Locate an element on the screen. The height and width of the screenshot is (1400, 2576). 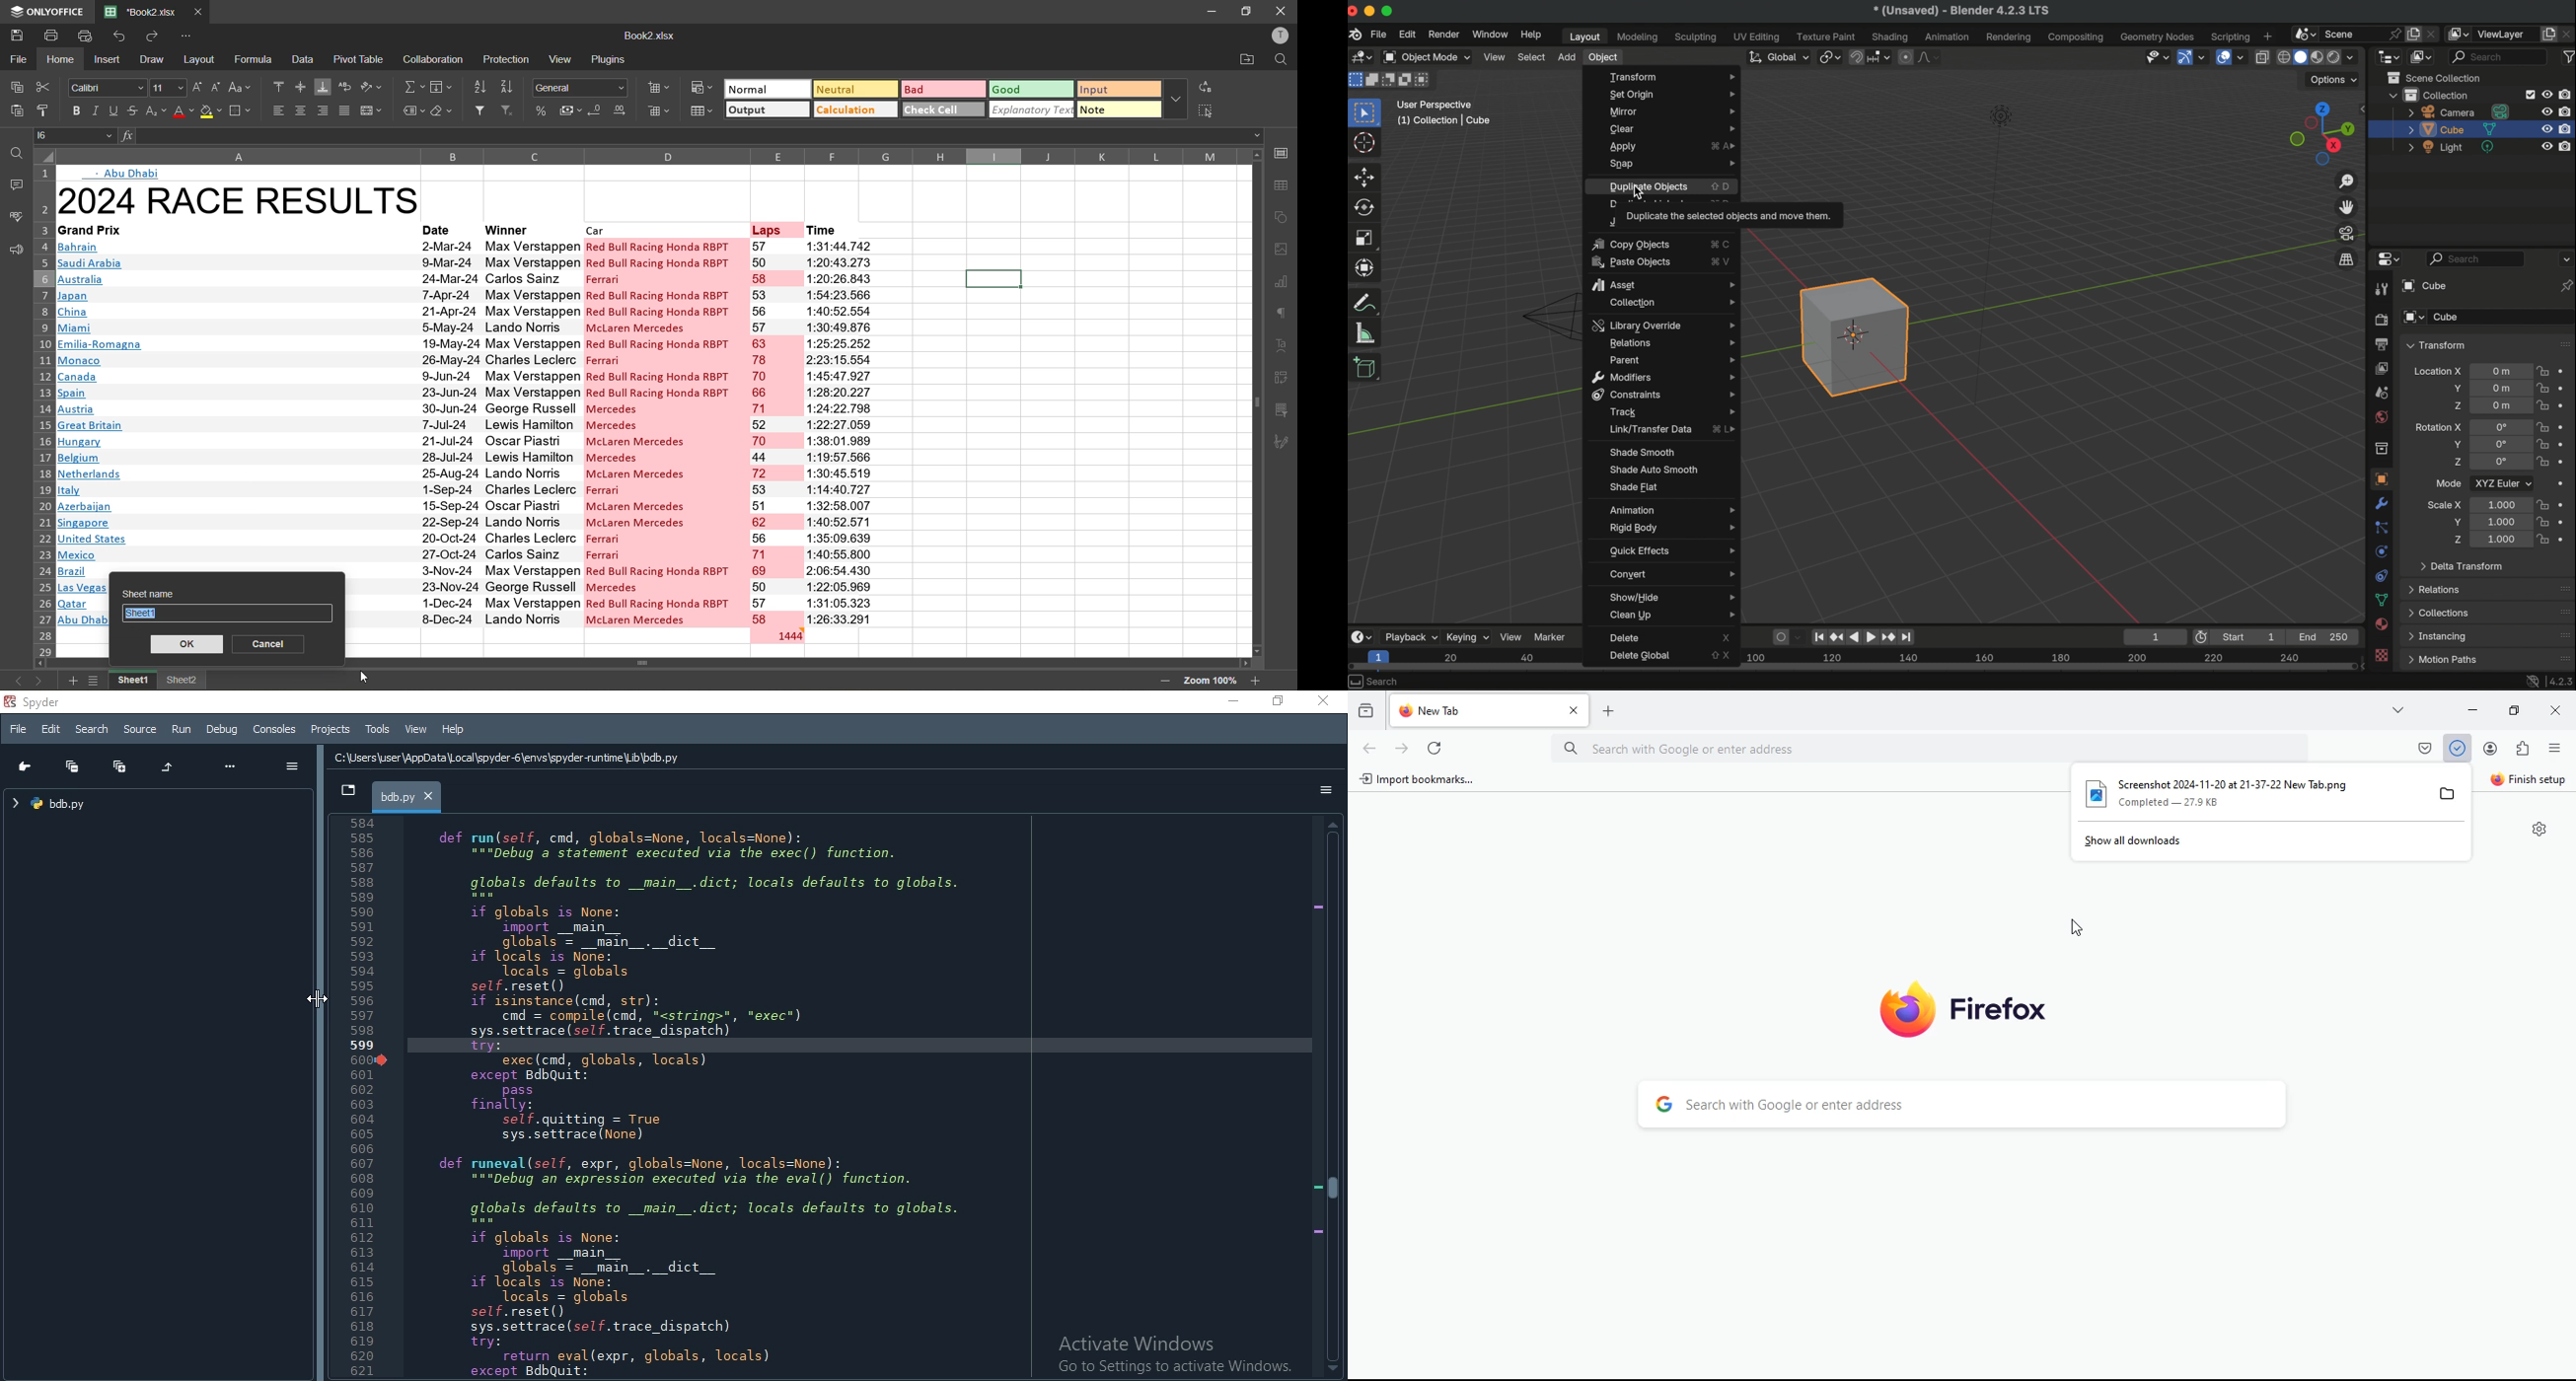
total is located at coordinates (775, 634).